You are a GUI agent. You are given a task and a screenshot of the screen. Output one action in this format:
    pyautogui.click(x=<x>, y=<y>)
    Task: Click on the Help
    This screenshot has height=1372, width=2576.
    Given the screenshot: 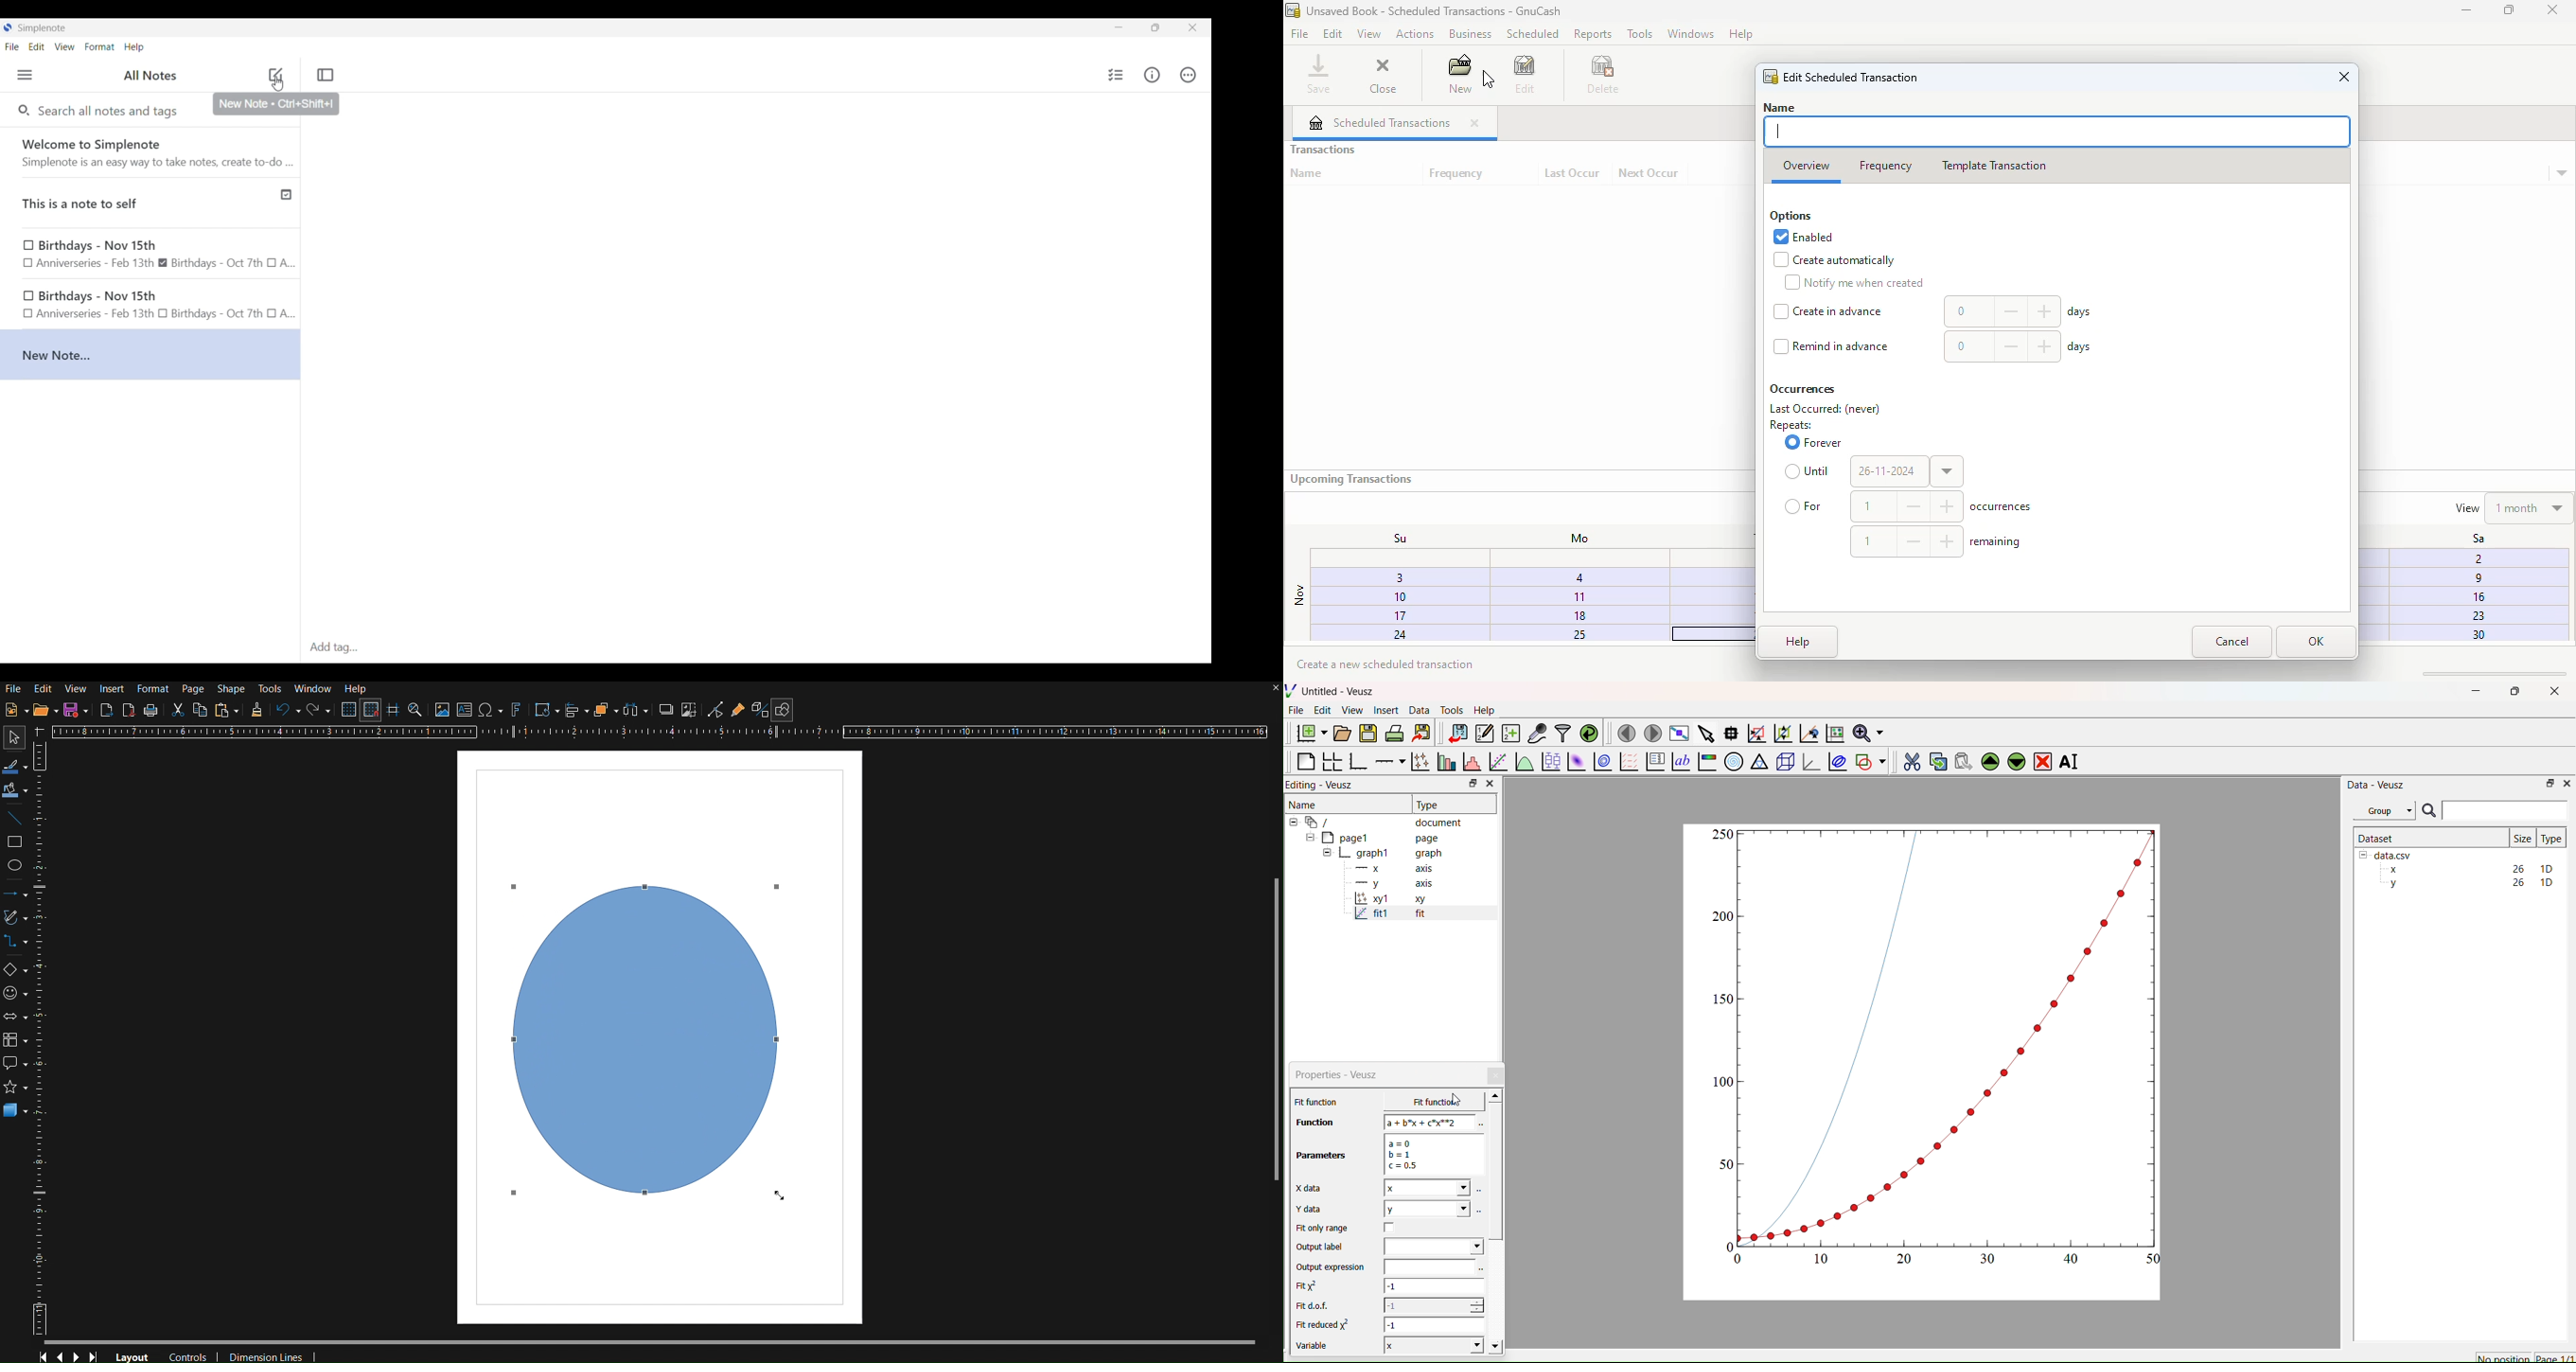 What is the action you would take?
    pyautogui.click(x=359, y=690)
    